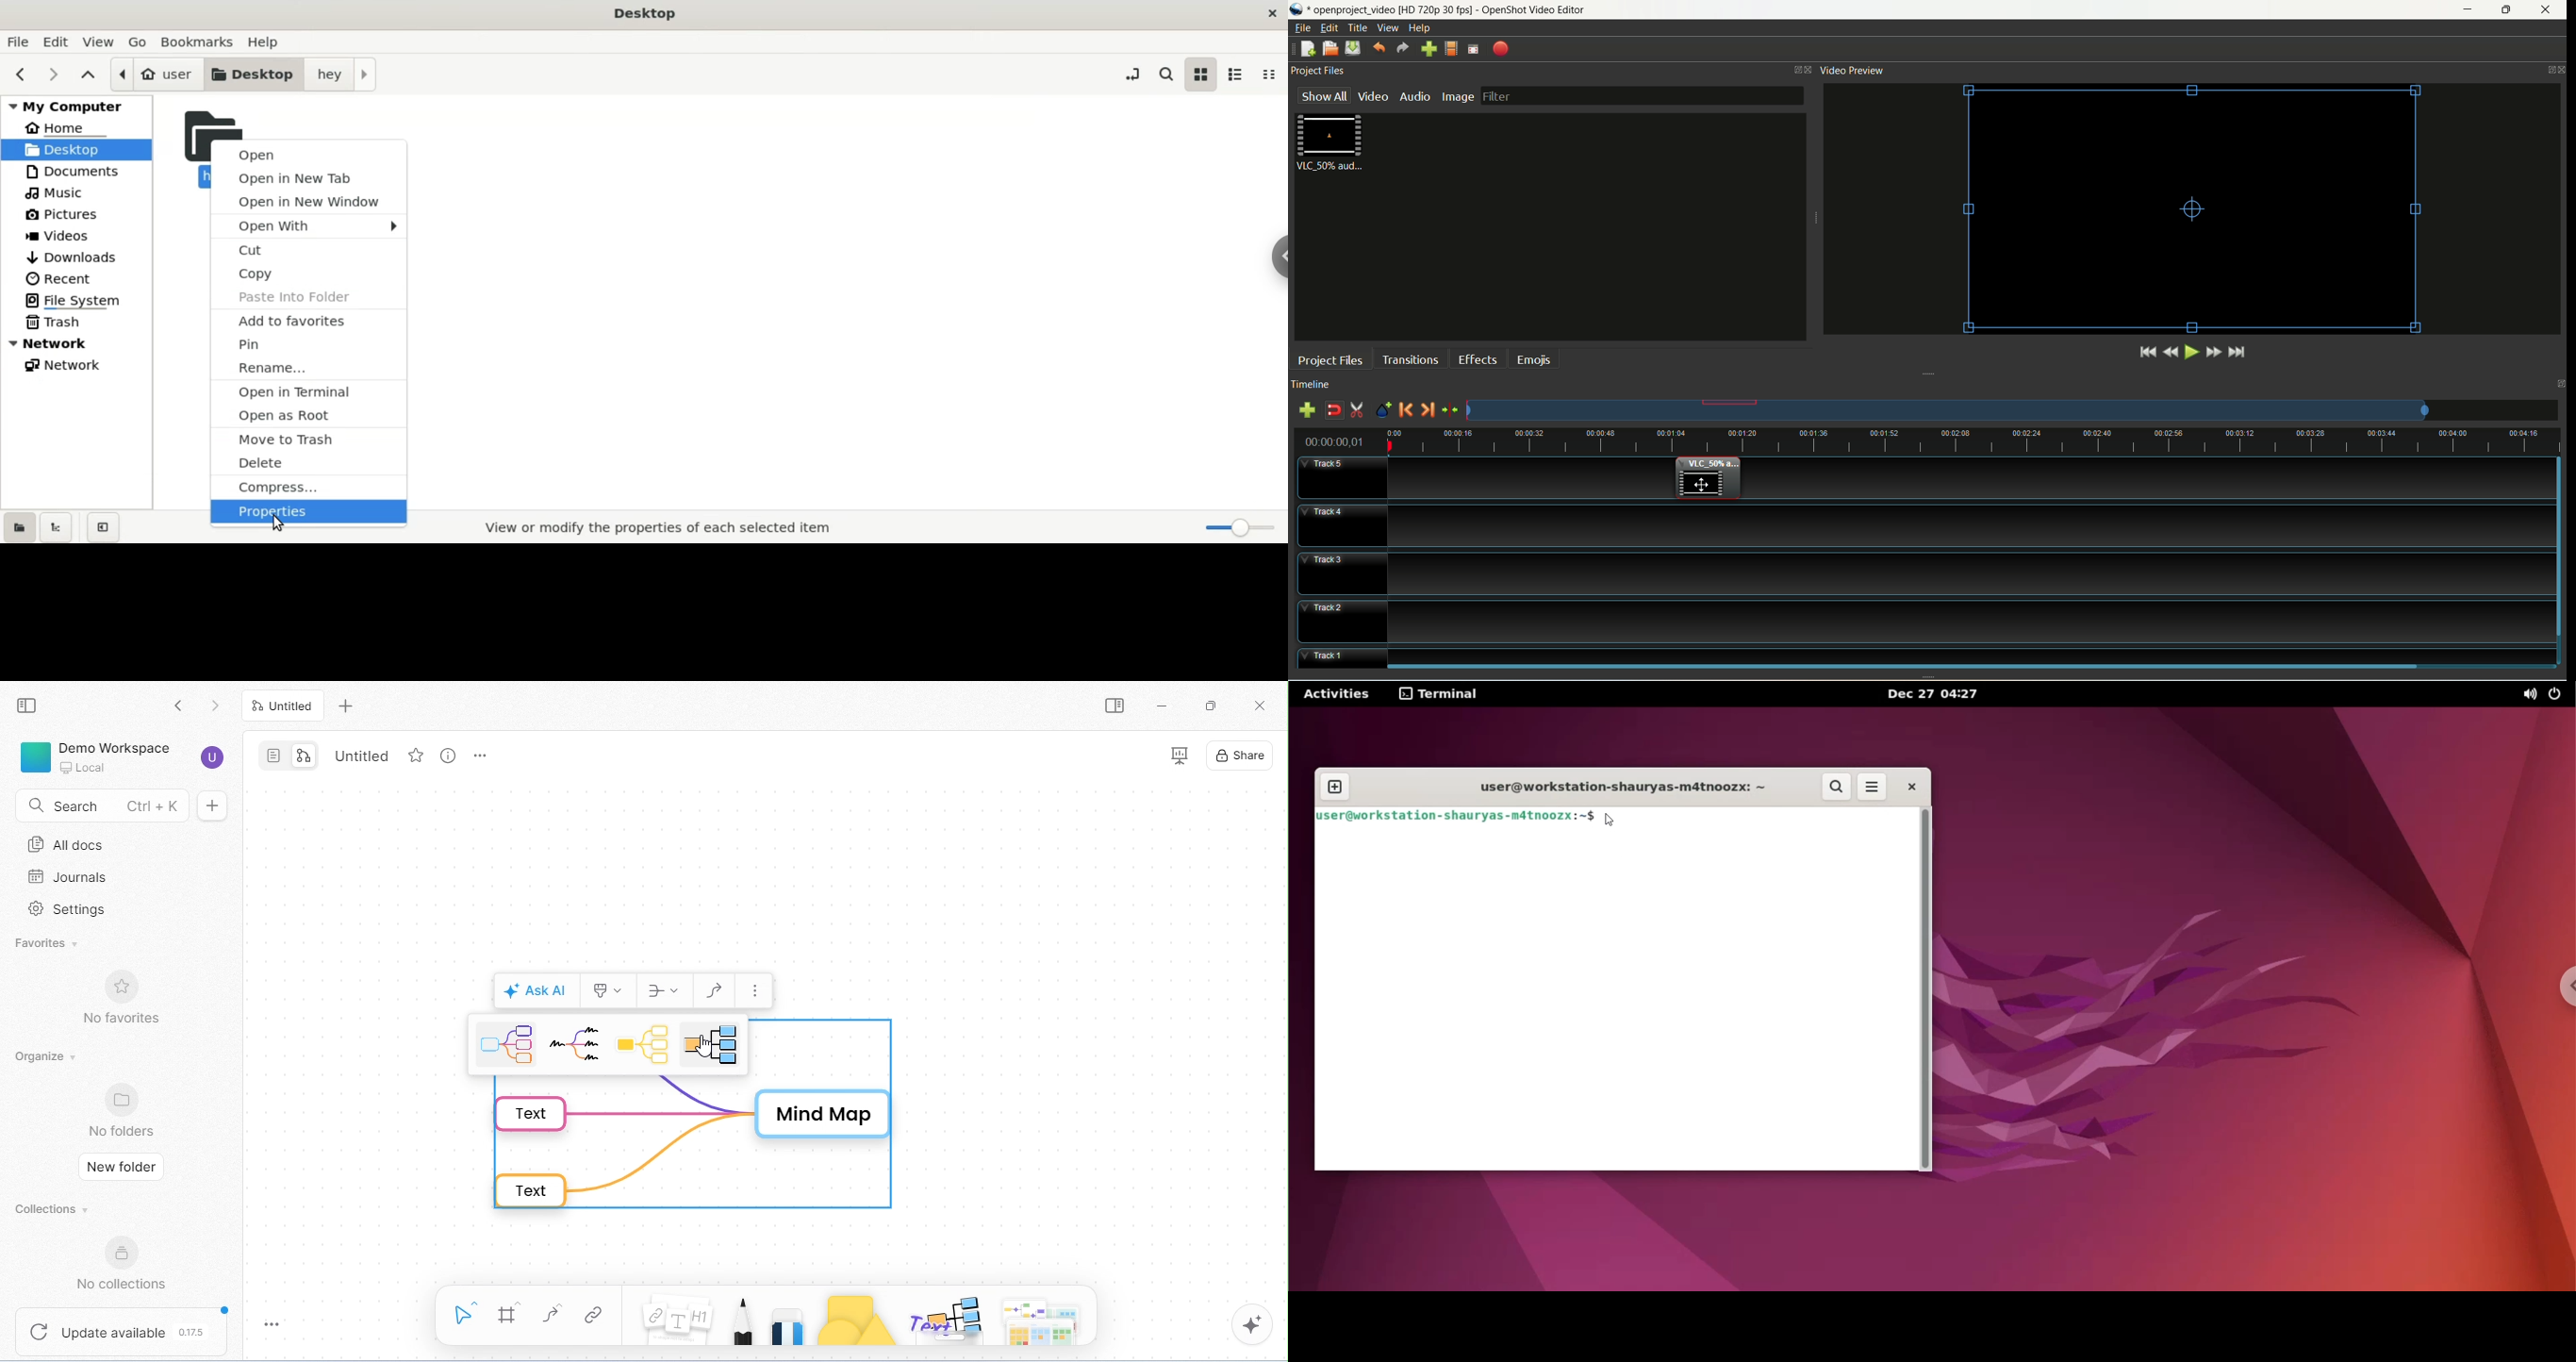 The image size is (2576, 1372). I want to click on import file, so click(1429, 49).